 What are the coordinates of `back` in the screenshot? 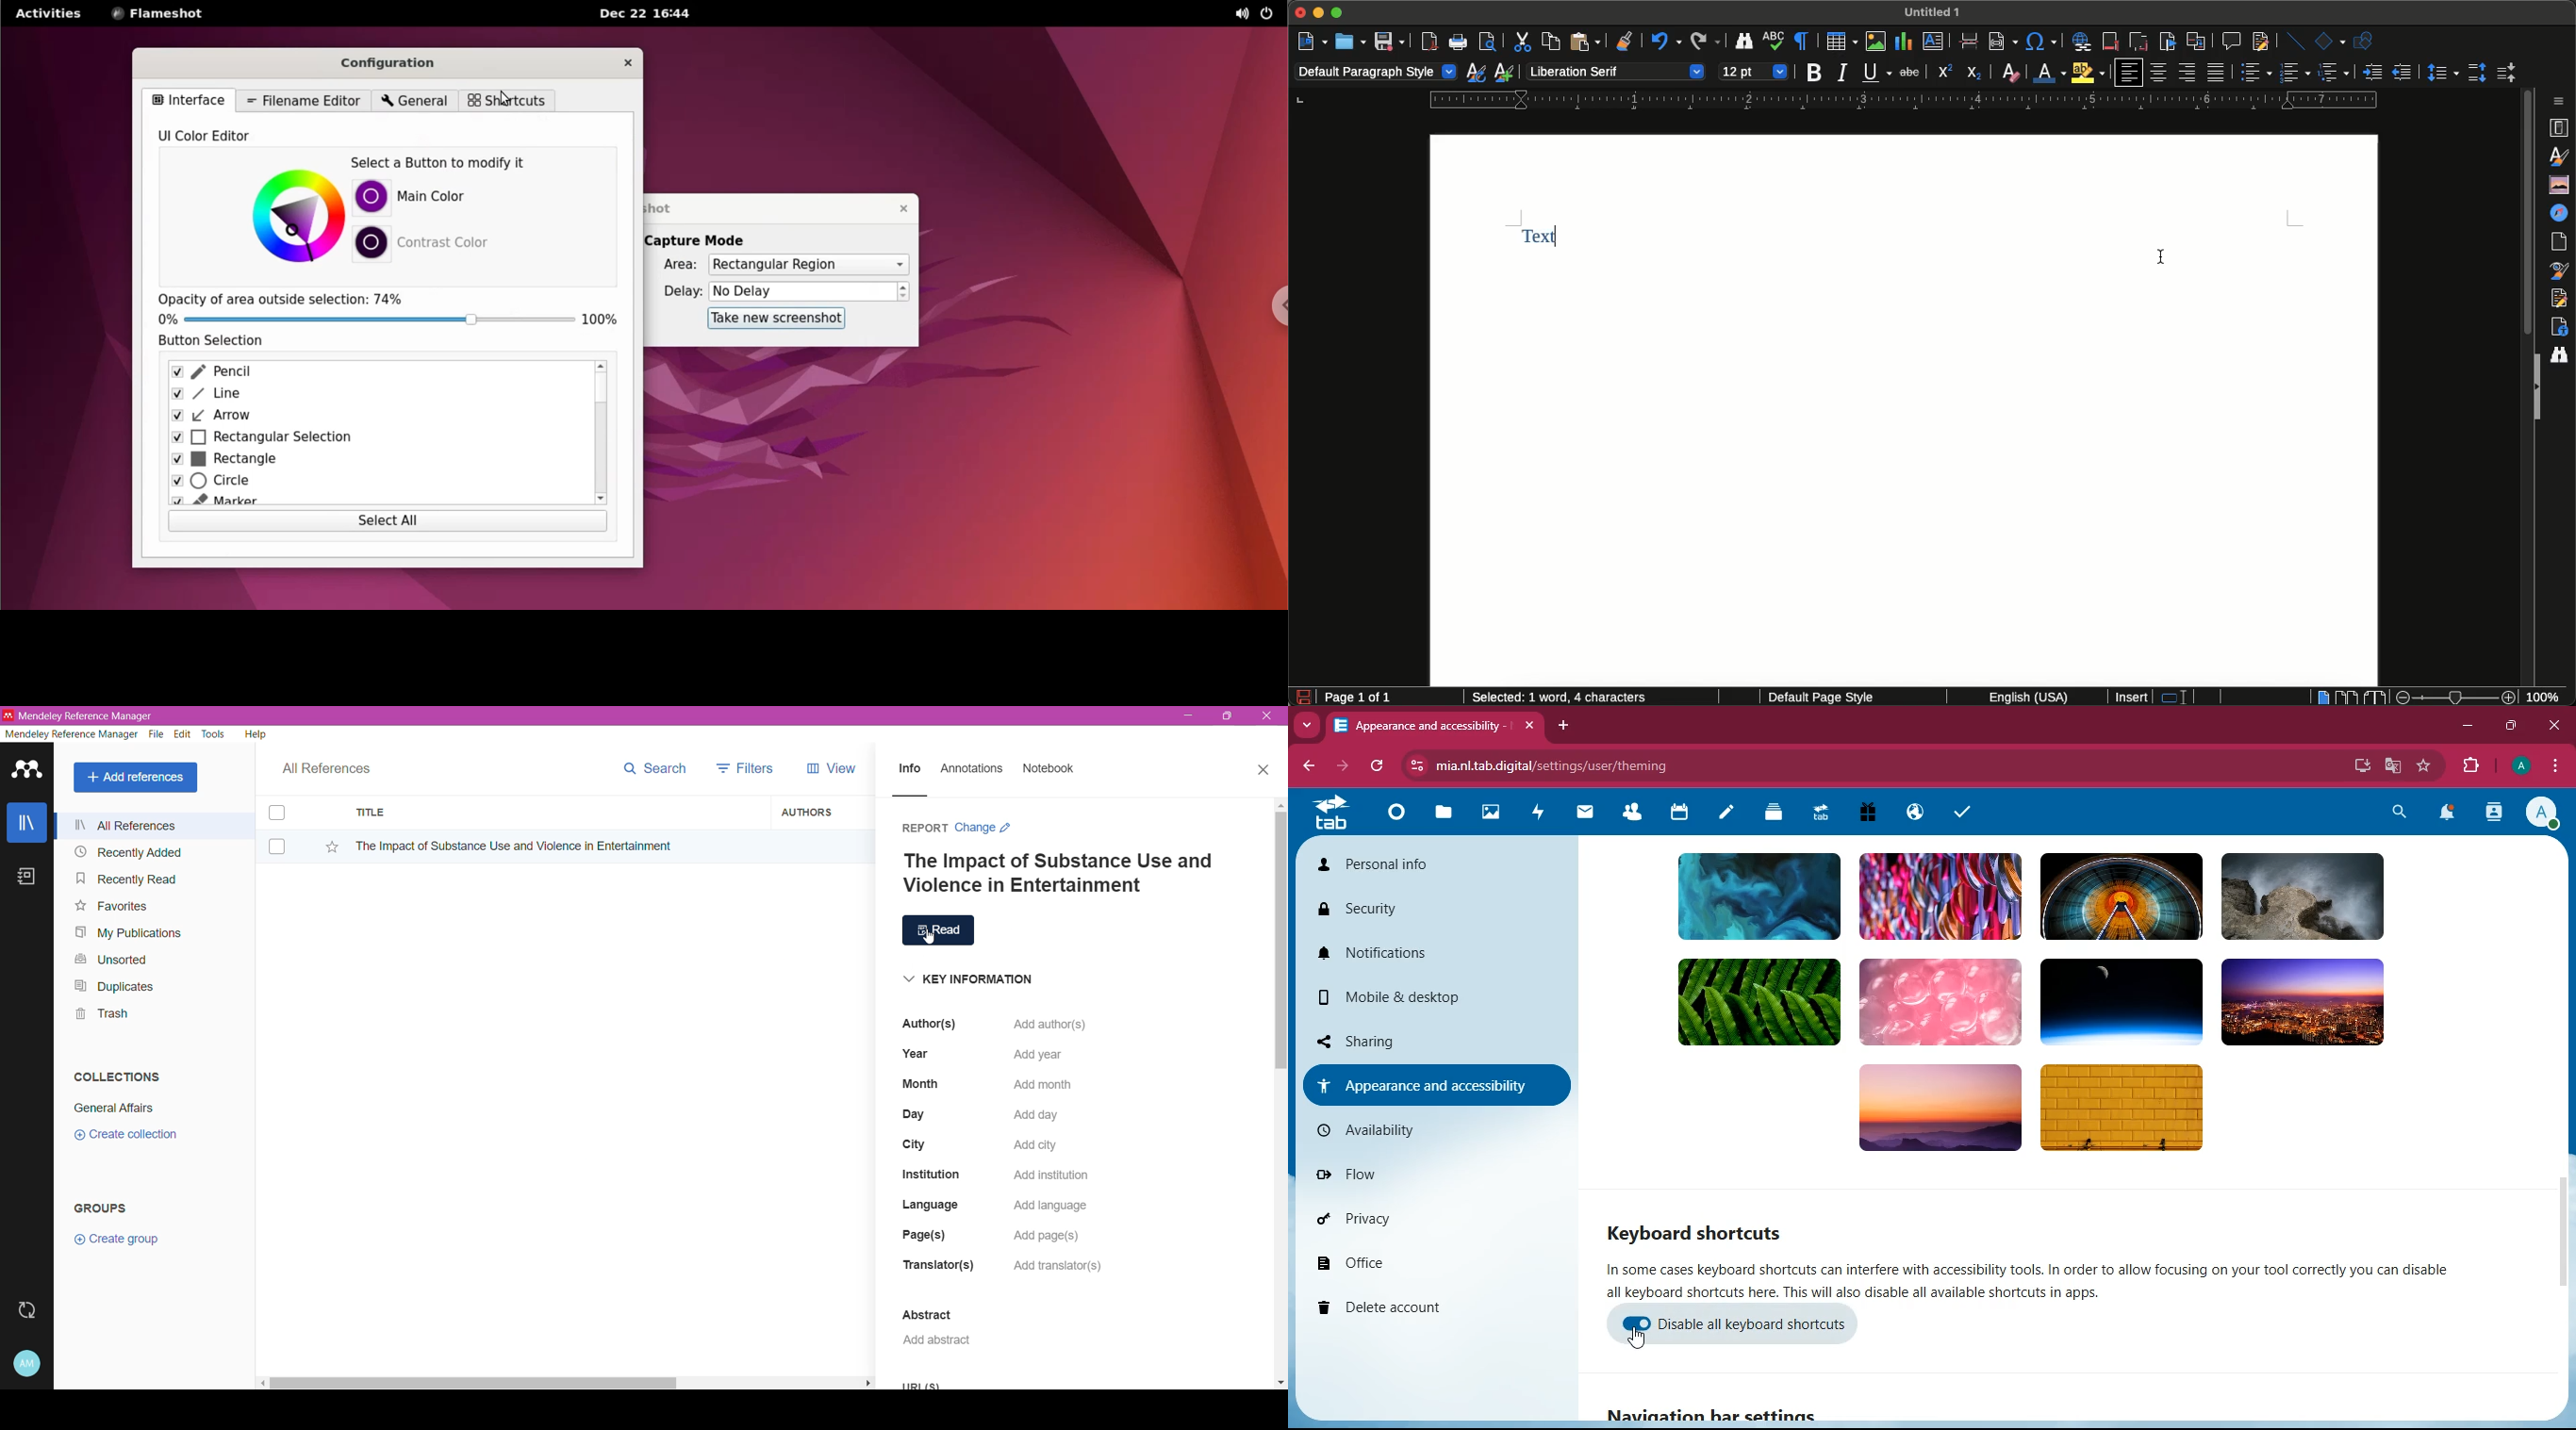 It's located at (1303, 765).